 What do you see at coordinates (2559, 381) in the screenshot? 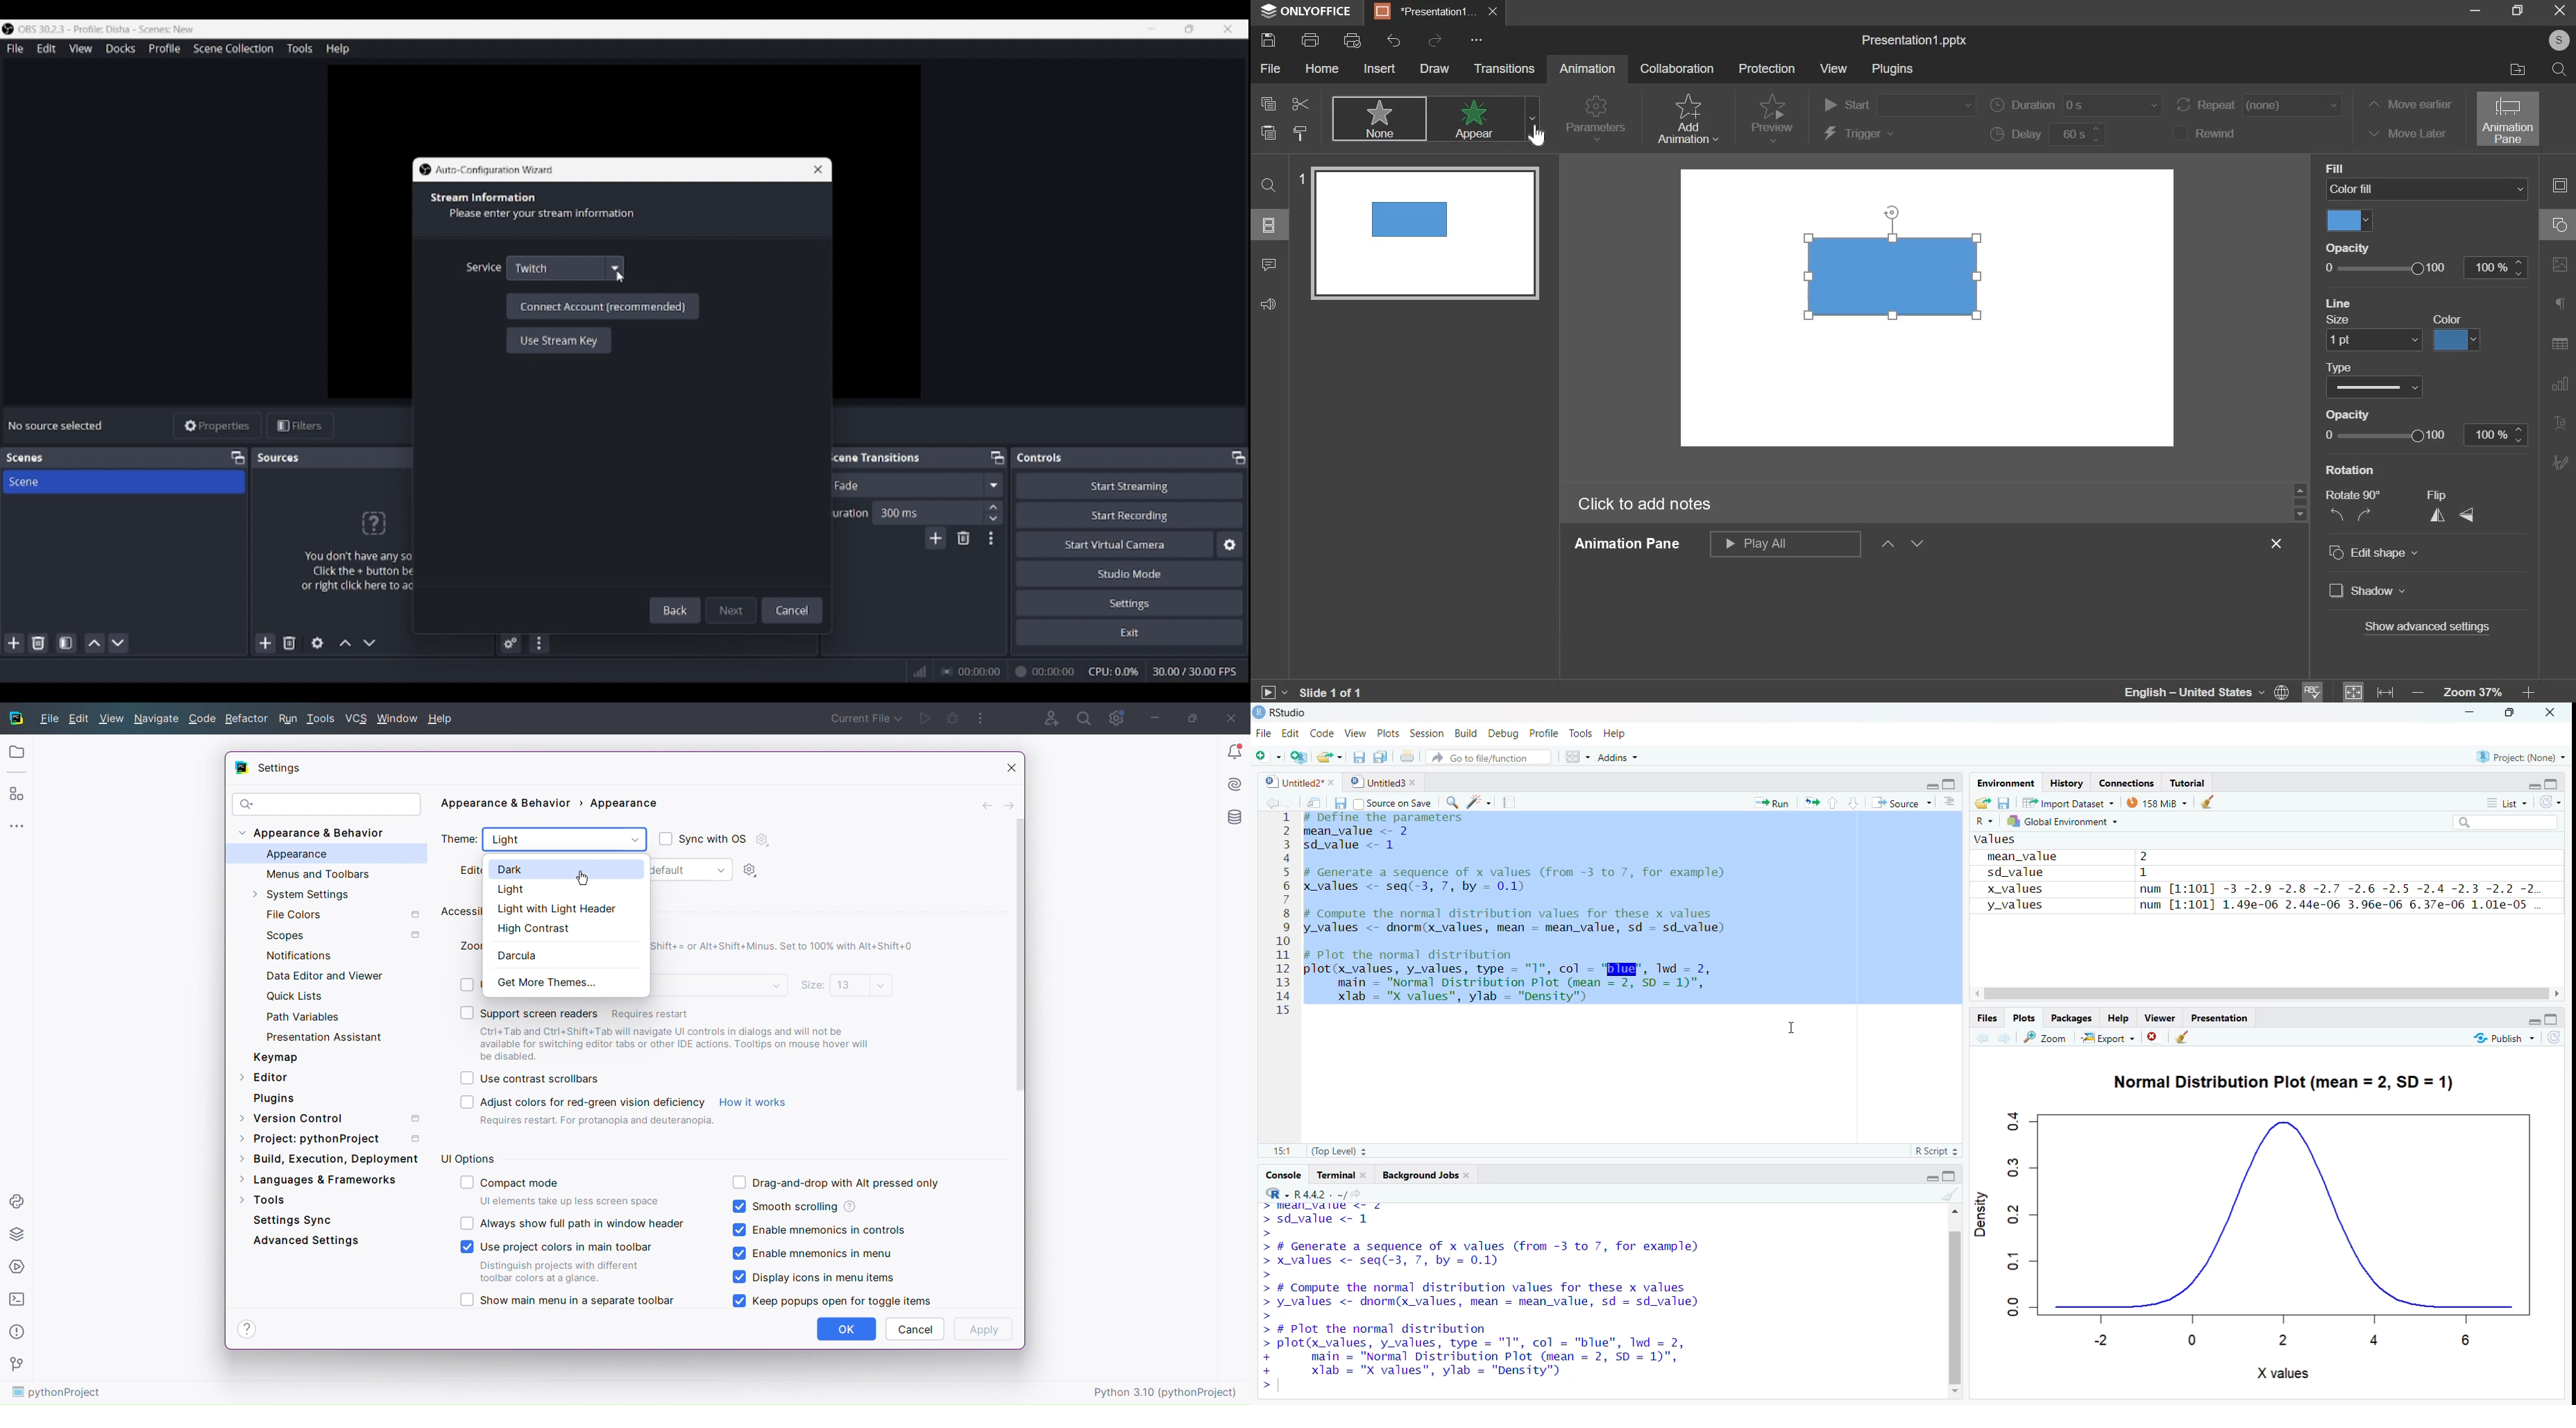
I see `Slide Transition` at bounding box center [2559, 381].